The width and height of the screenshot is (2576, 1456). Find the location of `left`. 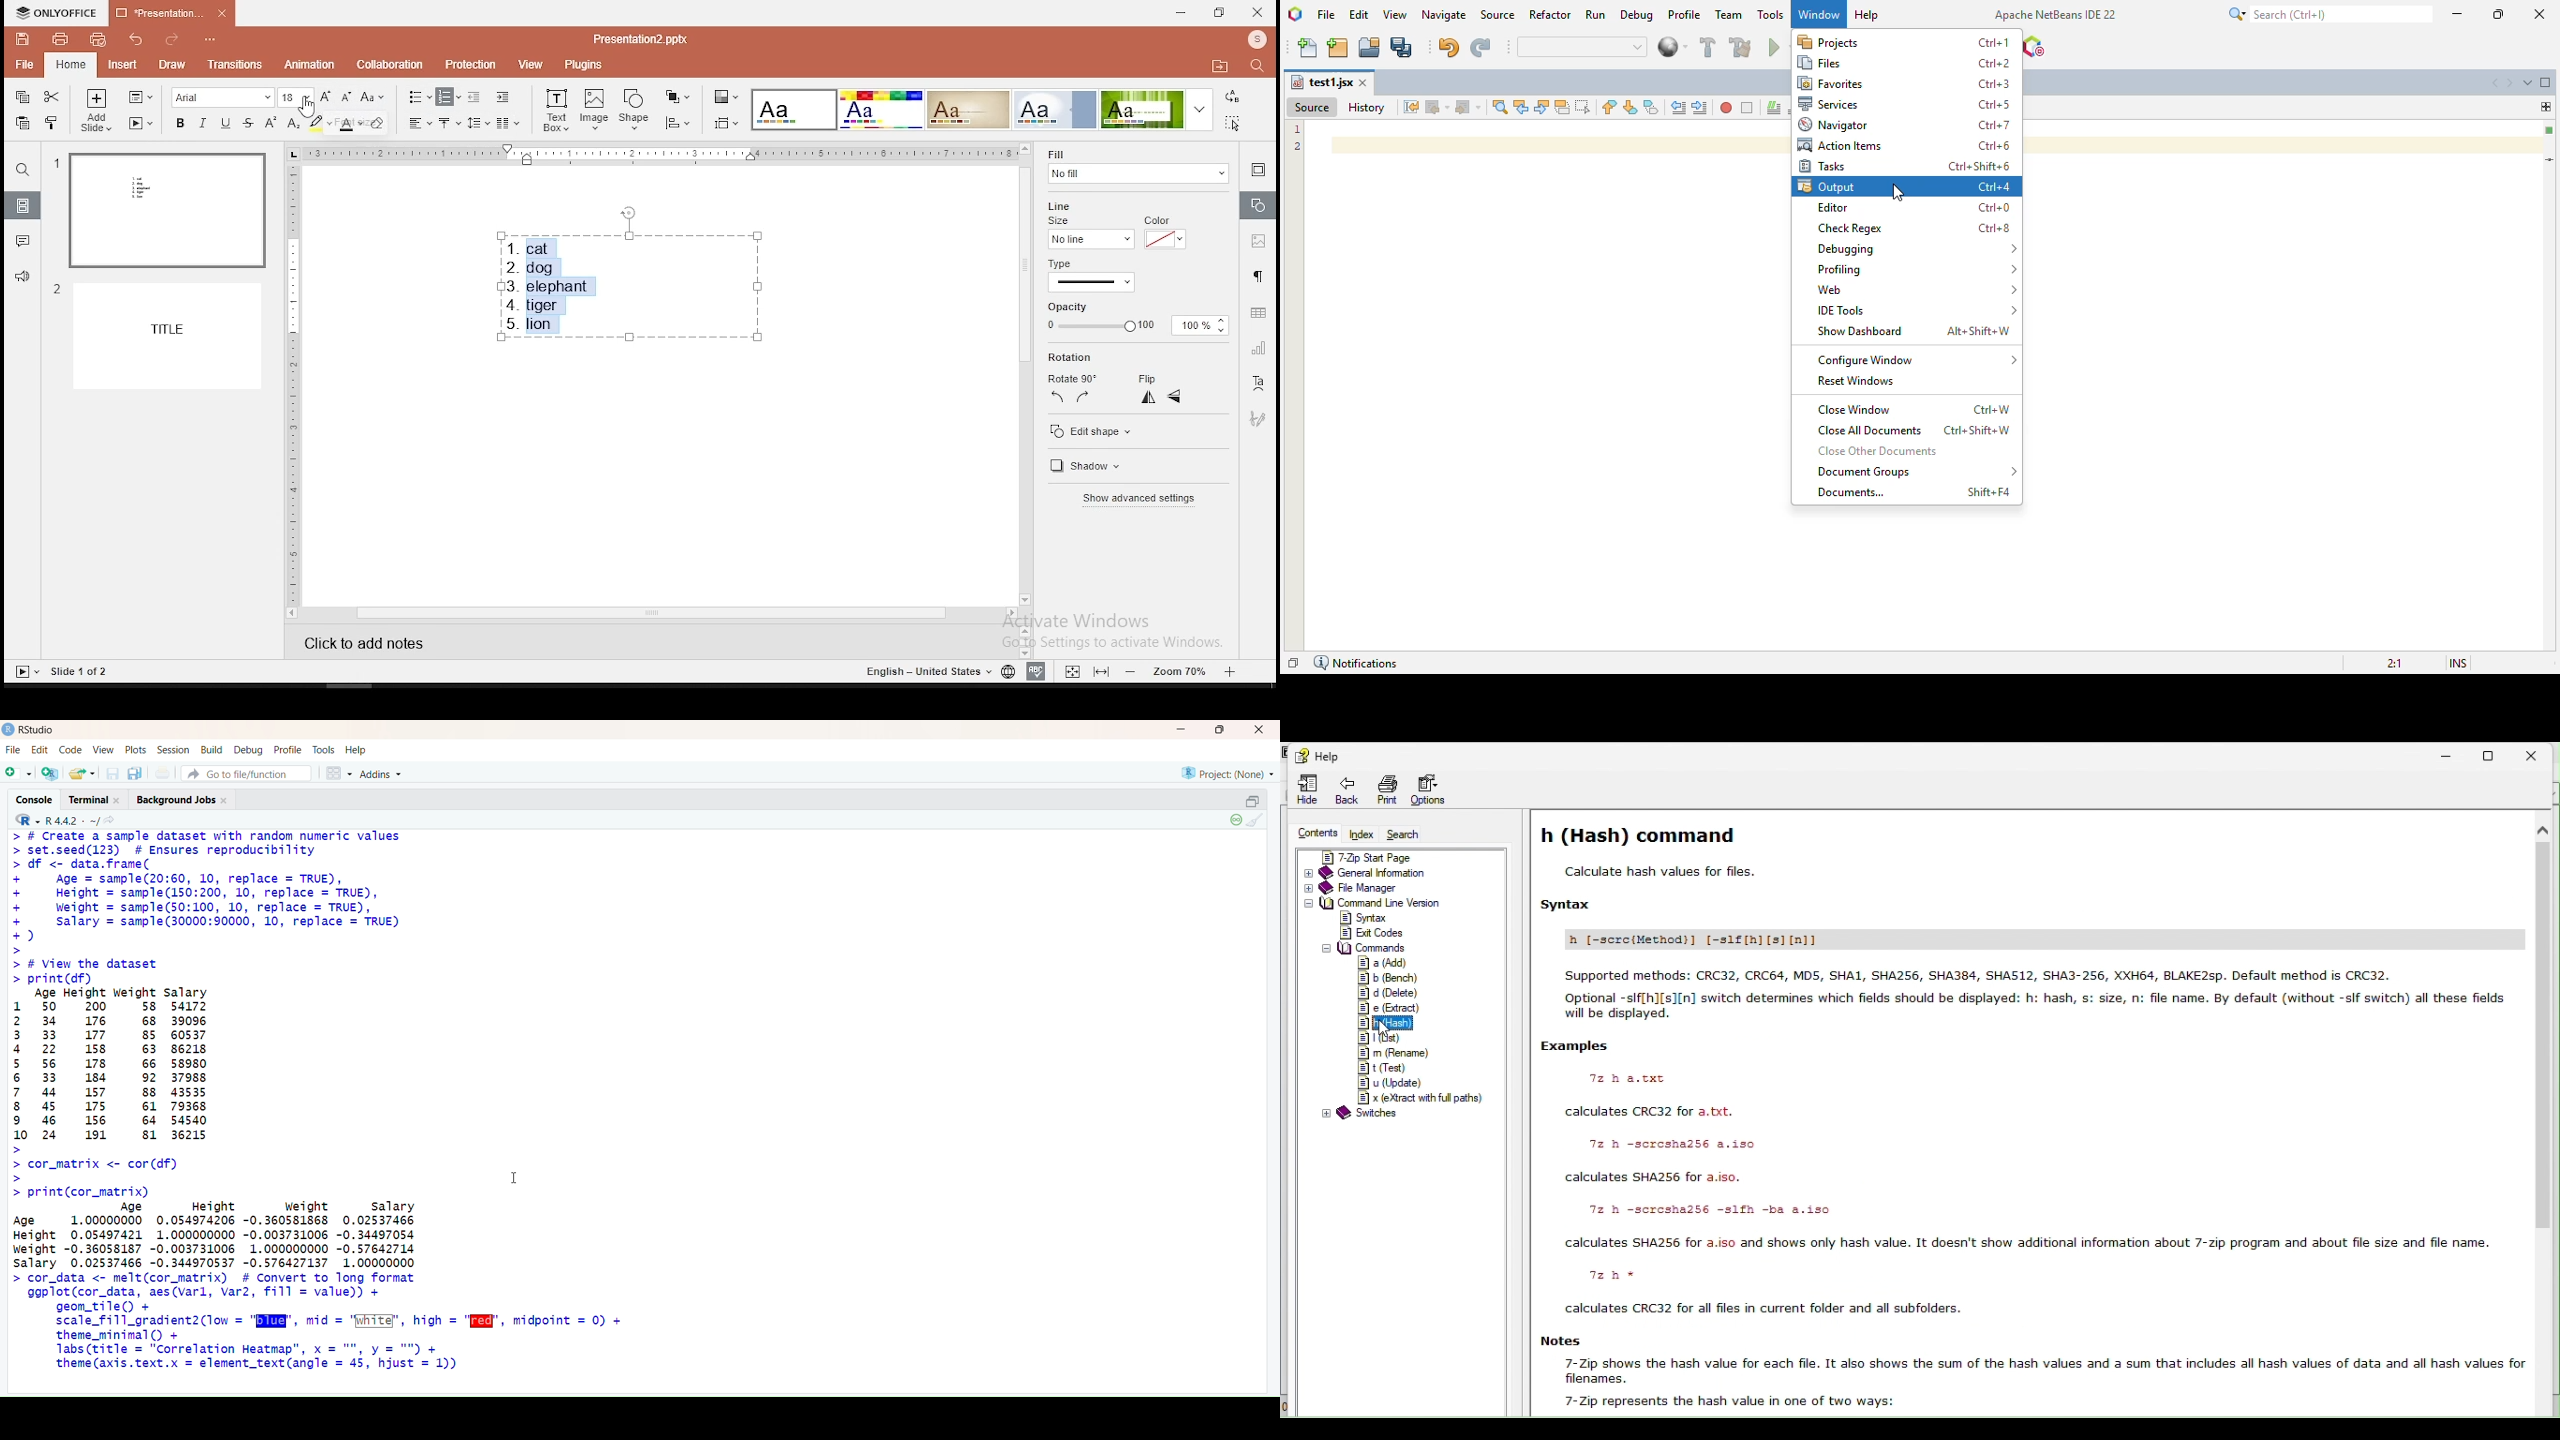

left is located at coordinates (1056, 399).